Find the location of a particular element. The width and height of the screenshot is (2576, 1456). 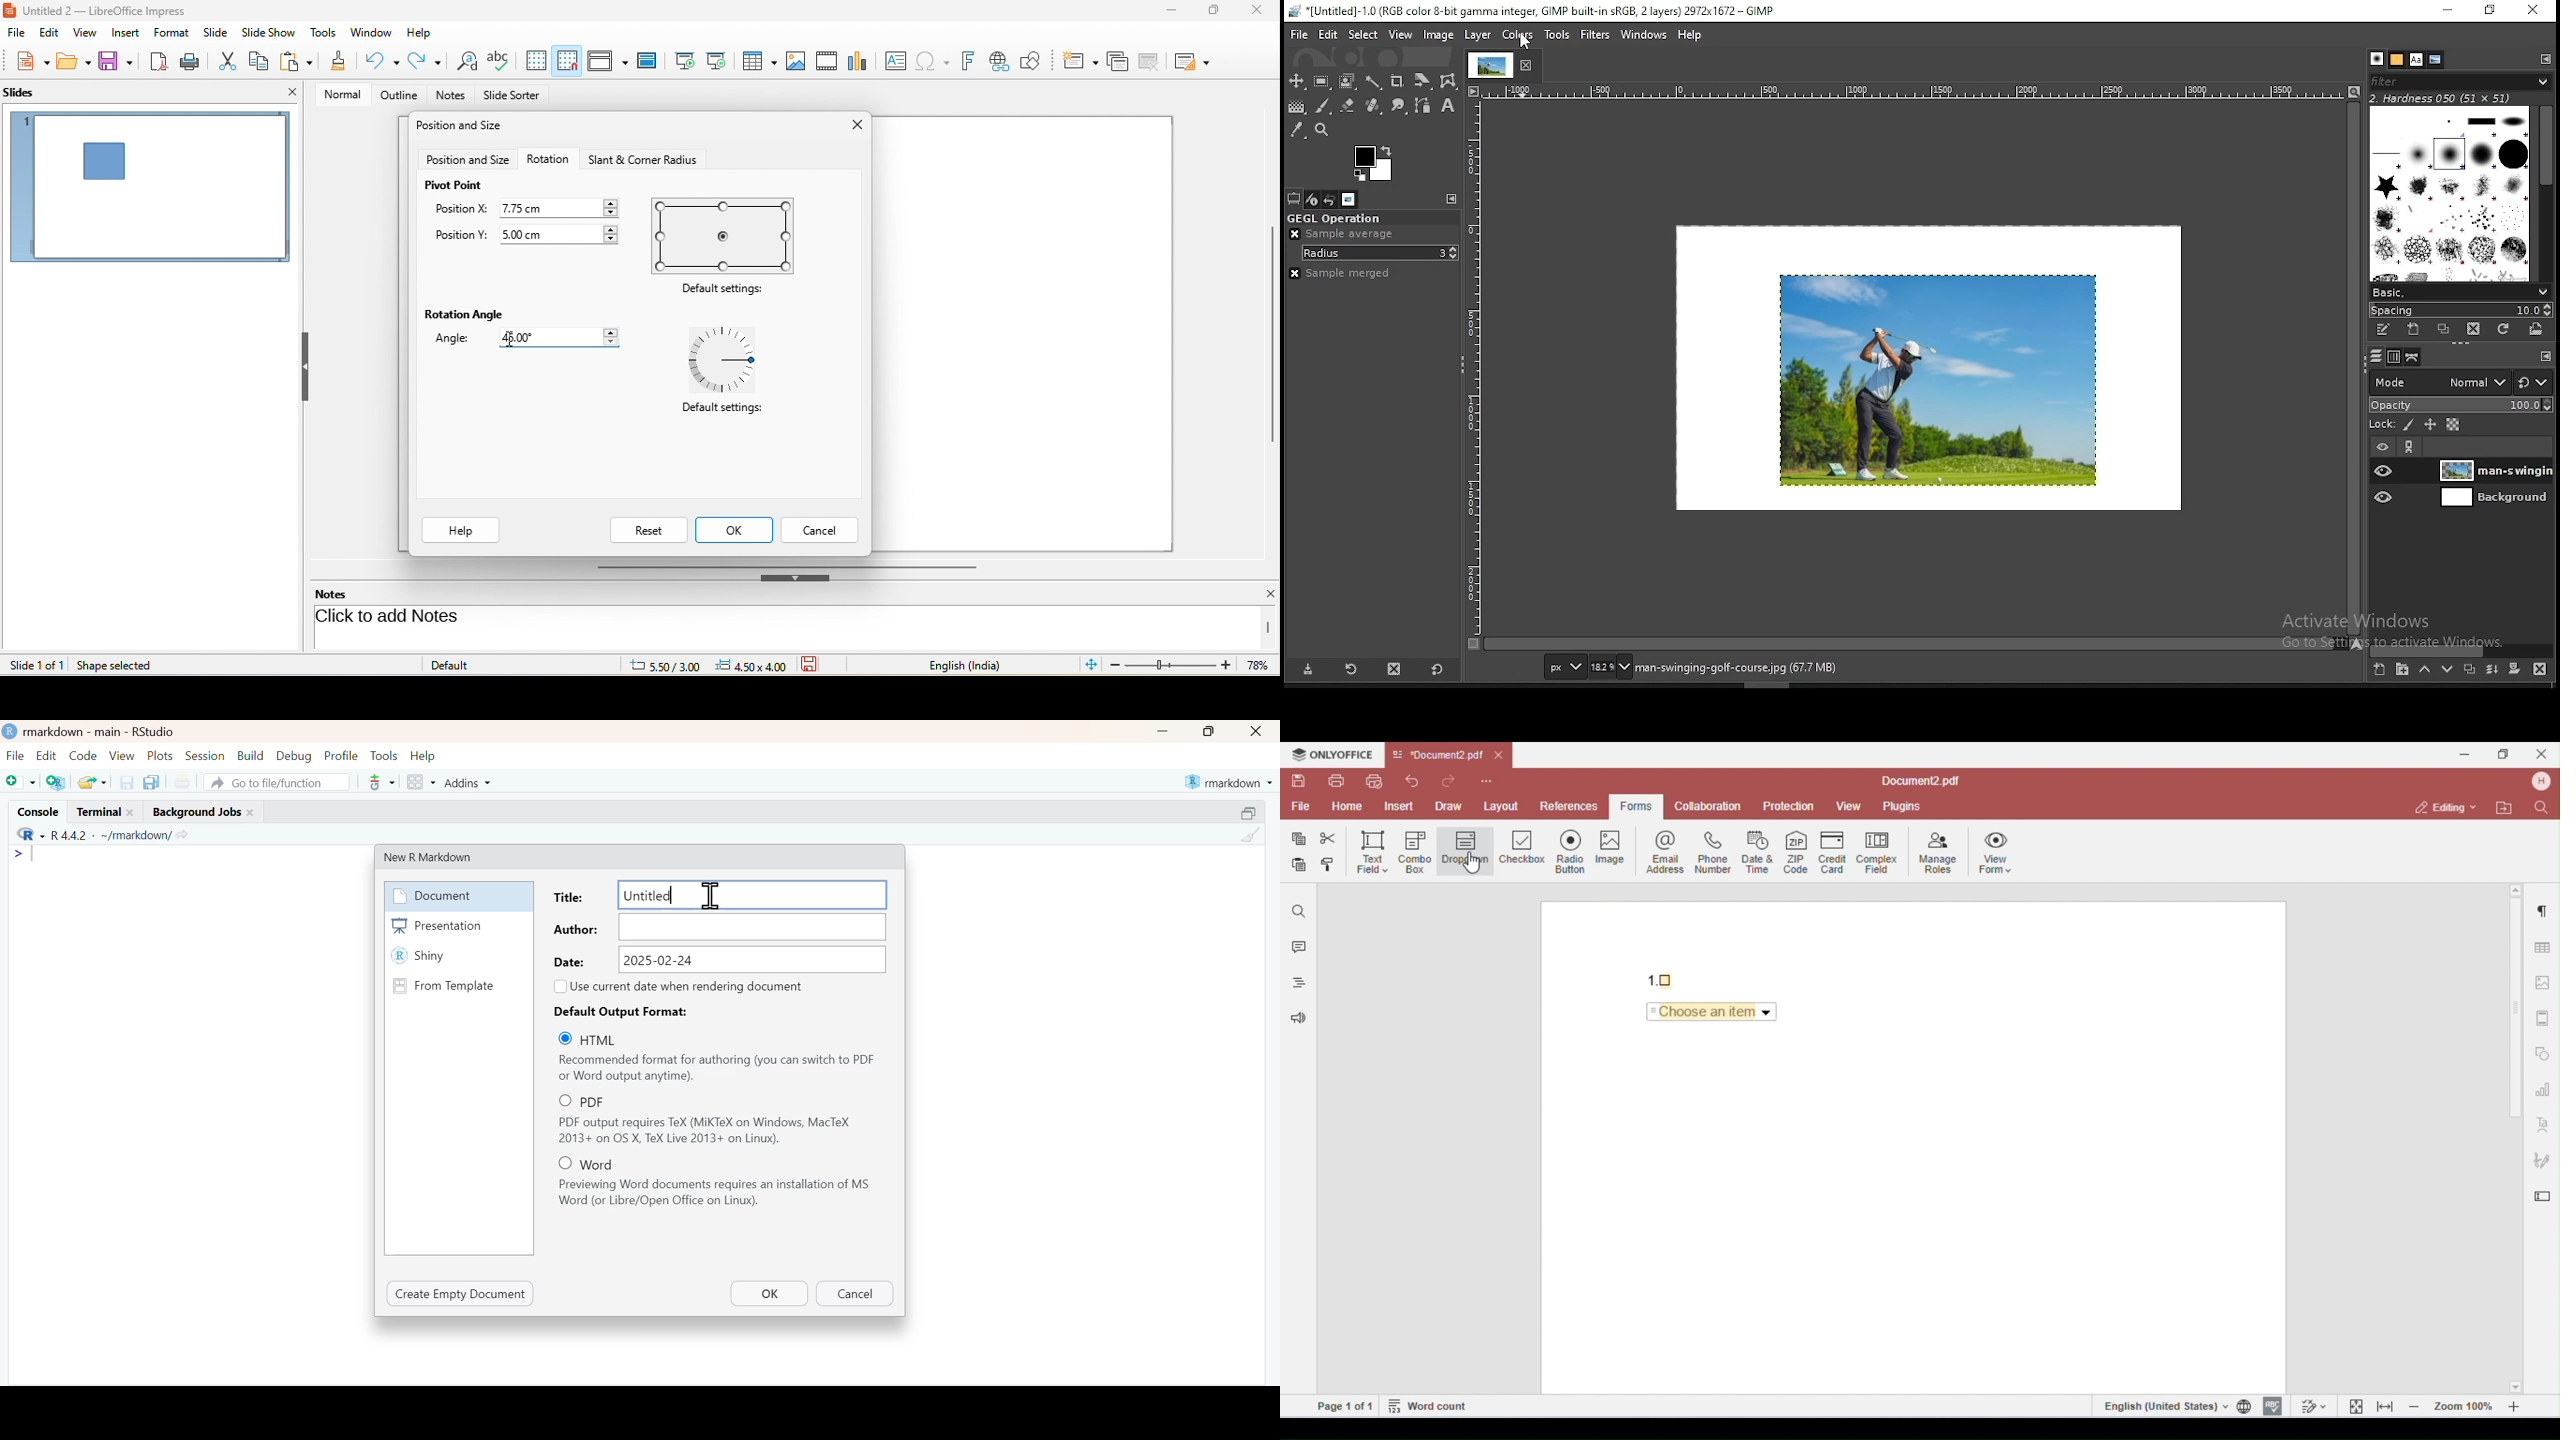

side is located at coordinates (219, 33).